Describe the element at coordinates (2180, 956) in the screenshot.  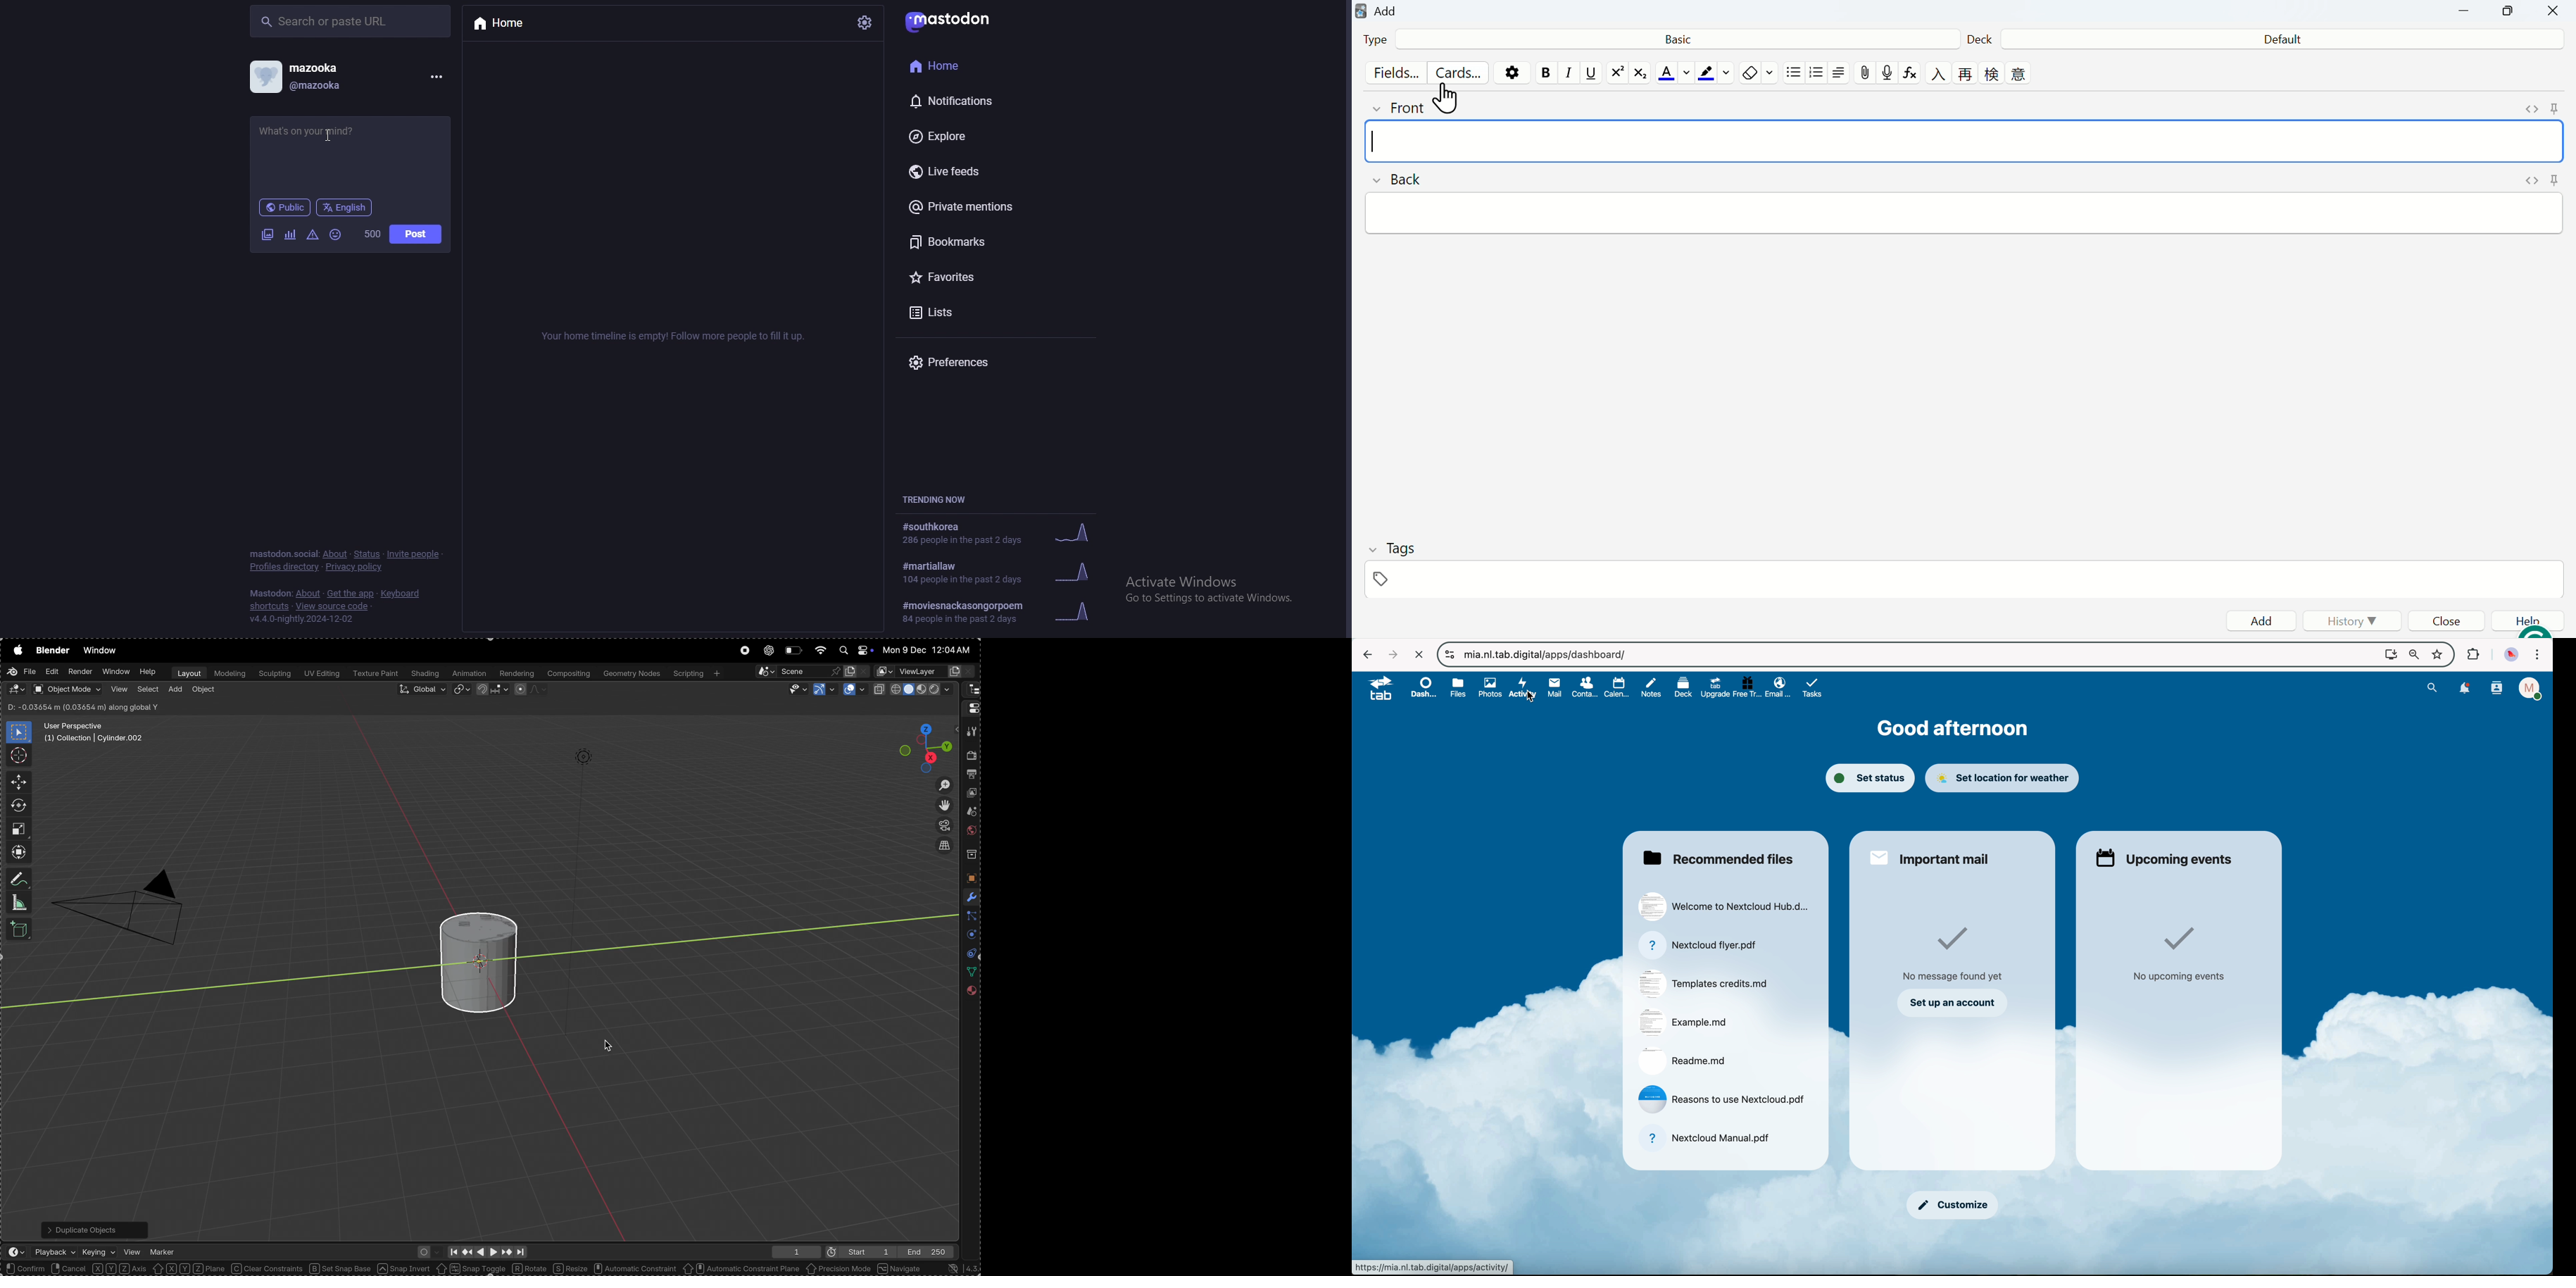
I see `no upcoming events` at that location.